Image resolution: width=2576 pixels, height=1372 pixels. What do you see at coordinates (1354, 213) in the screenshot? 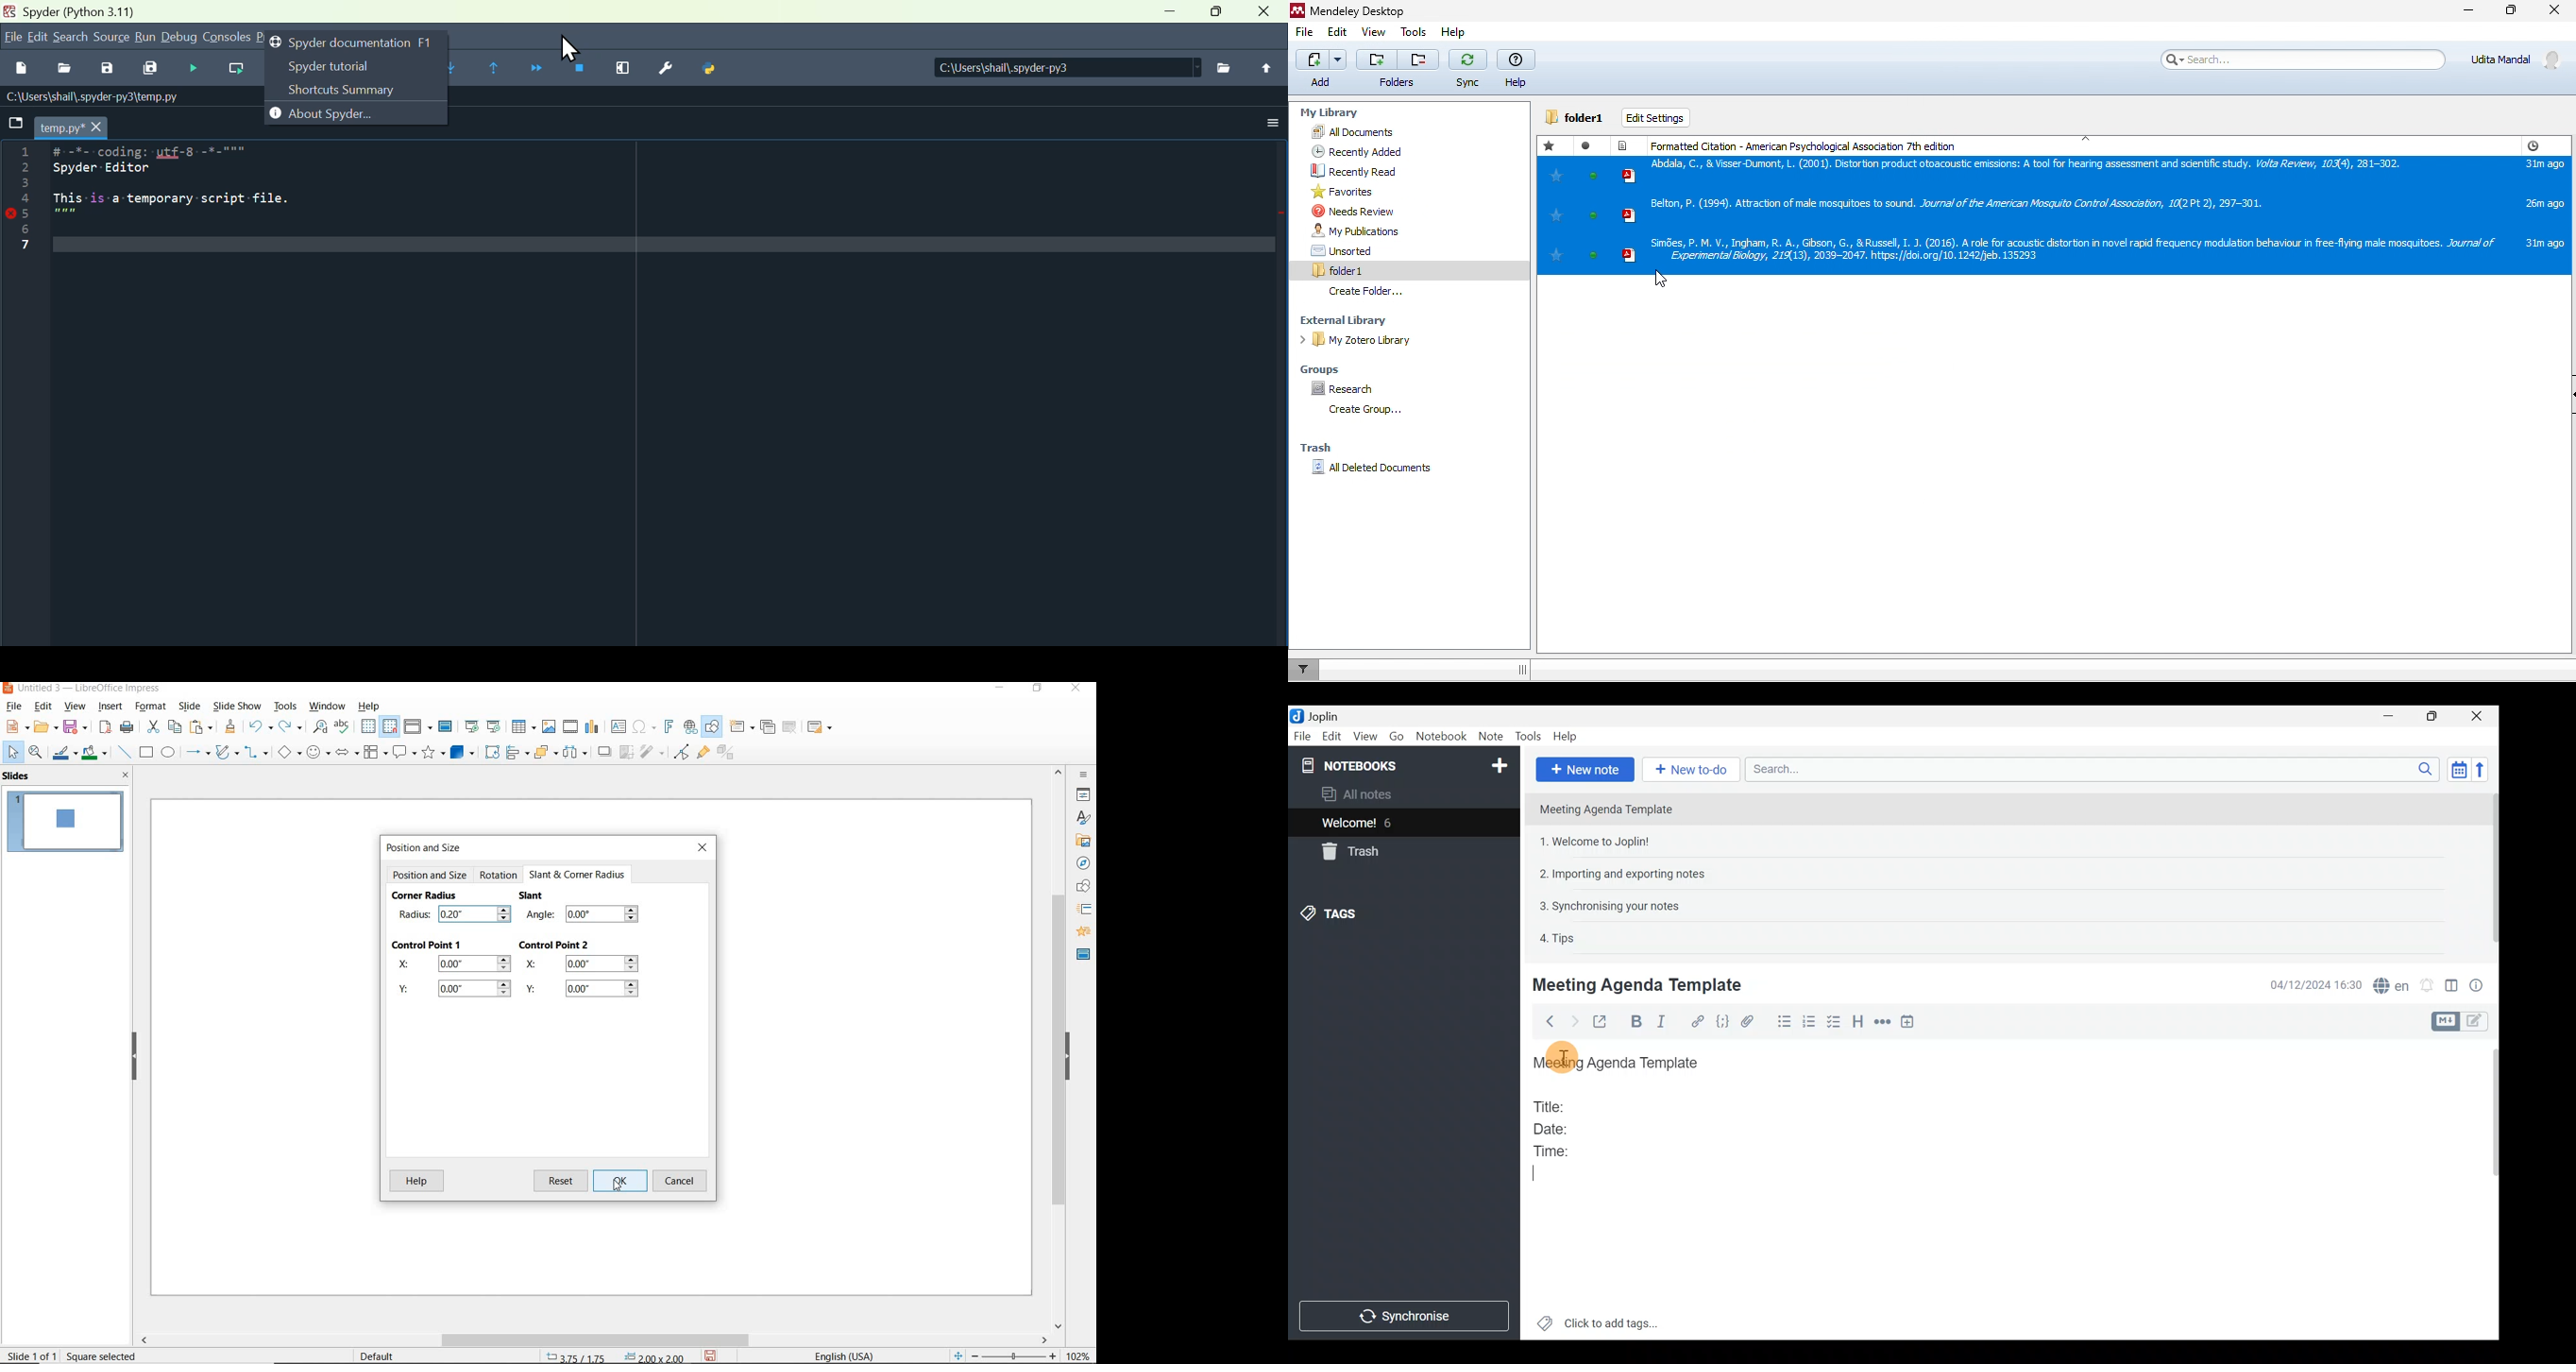
I see `needs review` at bounding box center [1354, 213].